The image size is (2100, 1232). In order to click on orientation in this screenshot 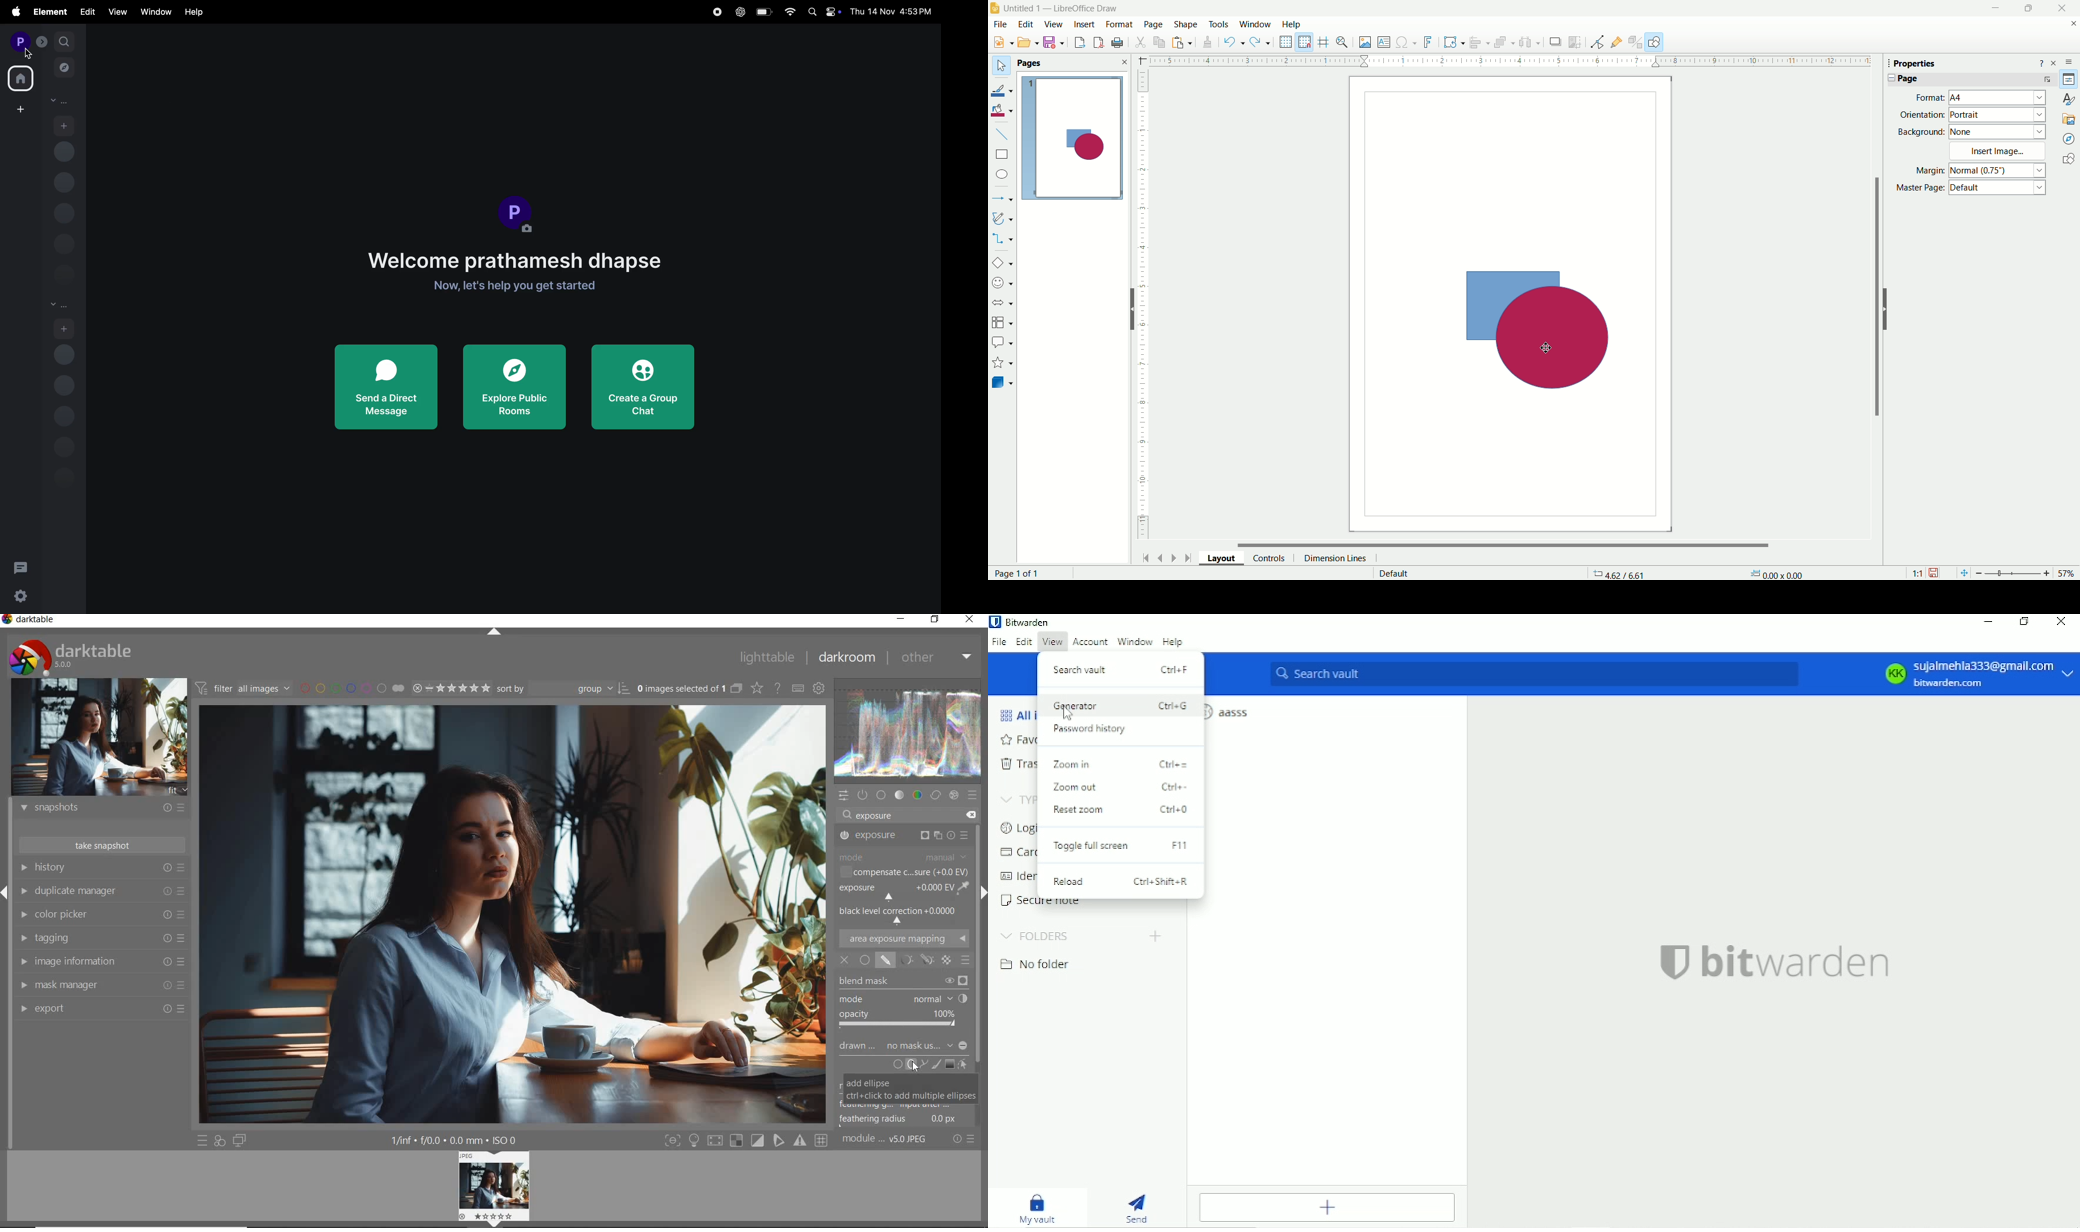, I will do `click(1970, 114)`.